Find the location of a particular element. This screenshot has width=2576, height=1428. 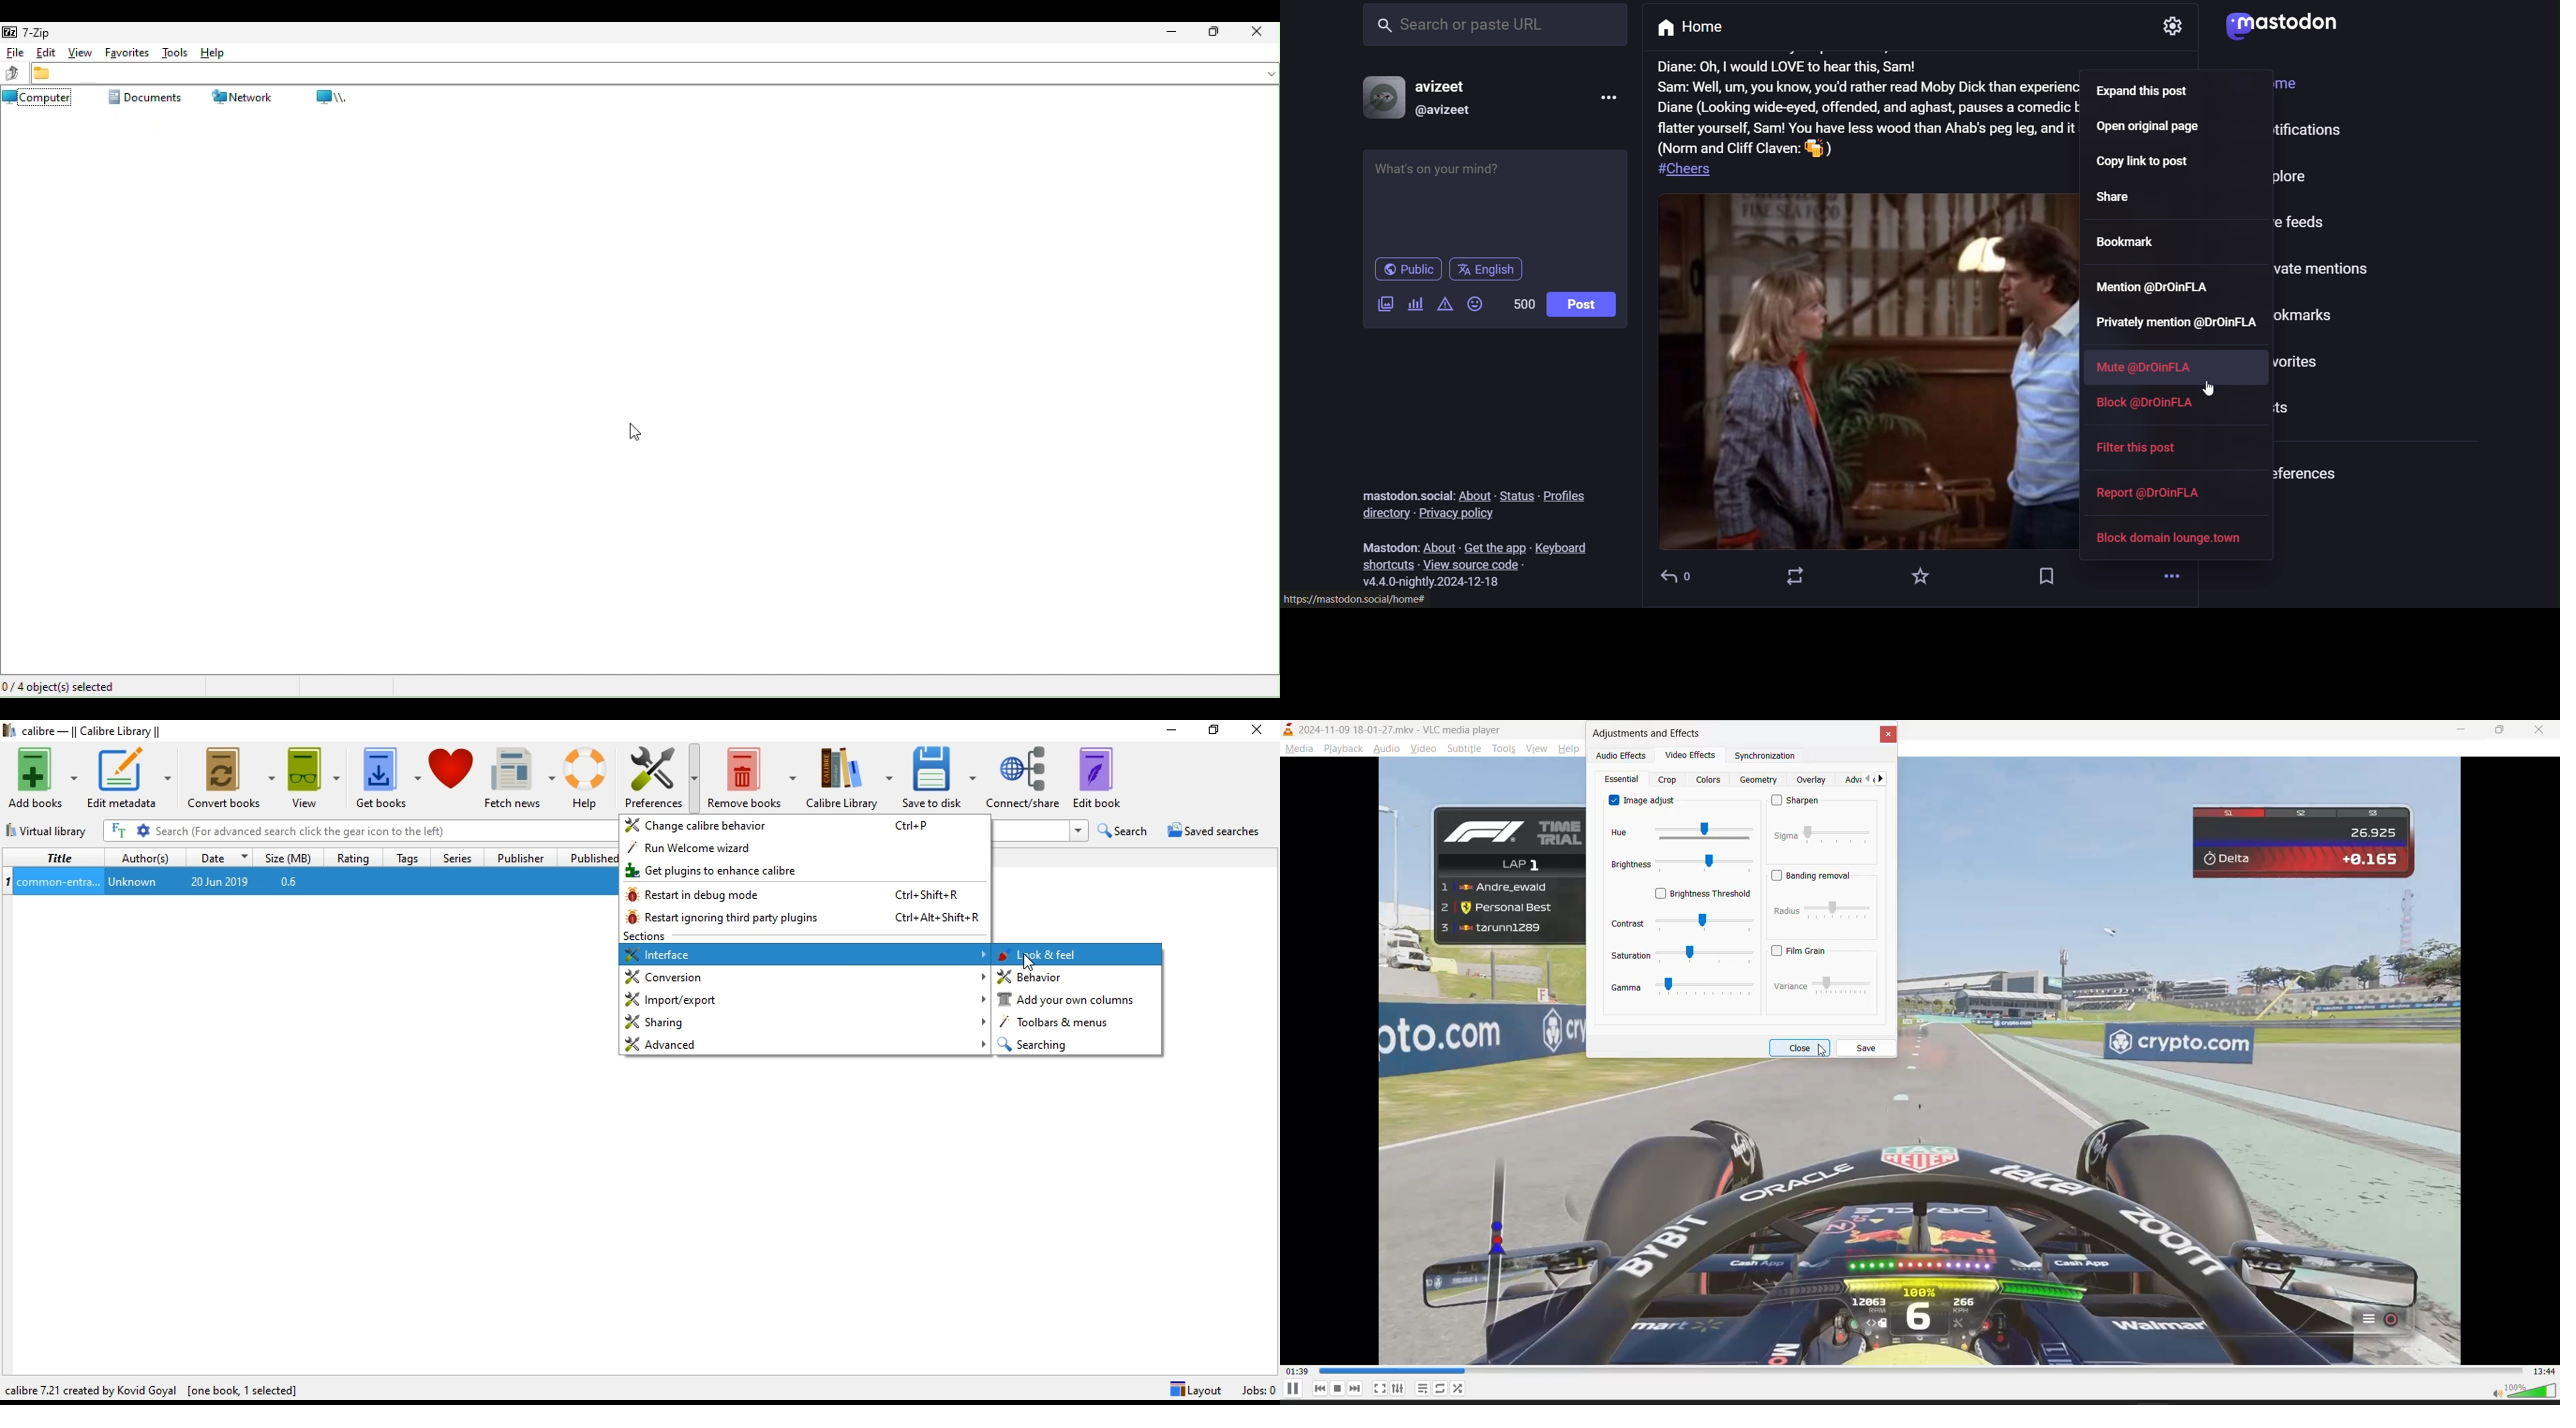

Edit metadata is located at coordinates (131, 778).